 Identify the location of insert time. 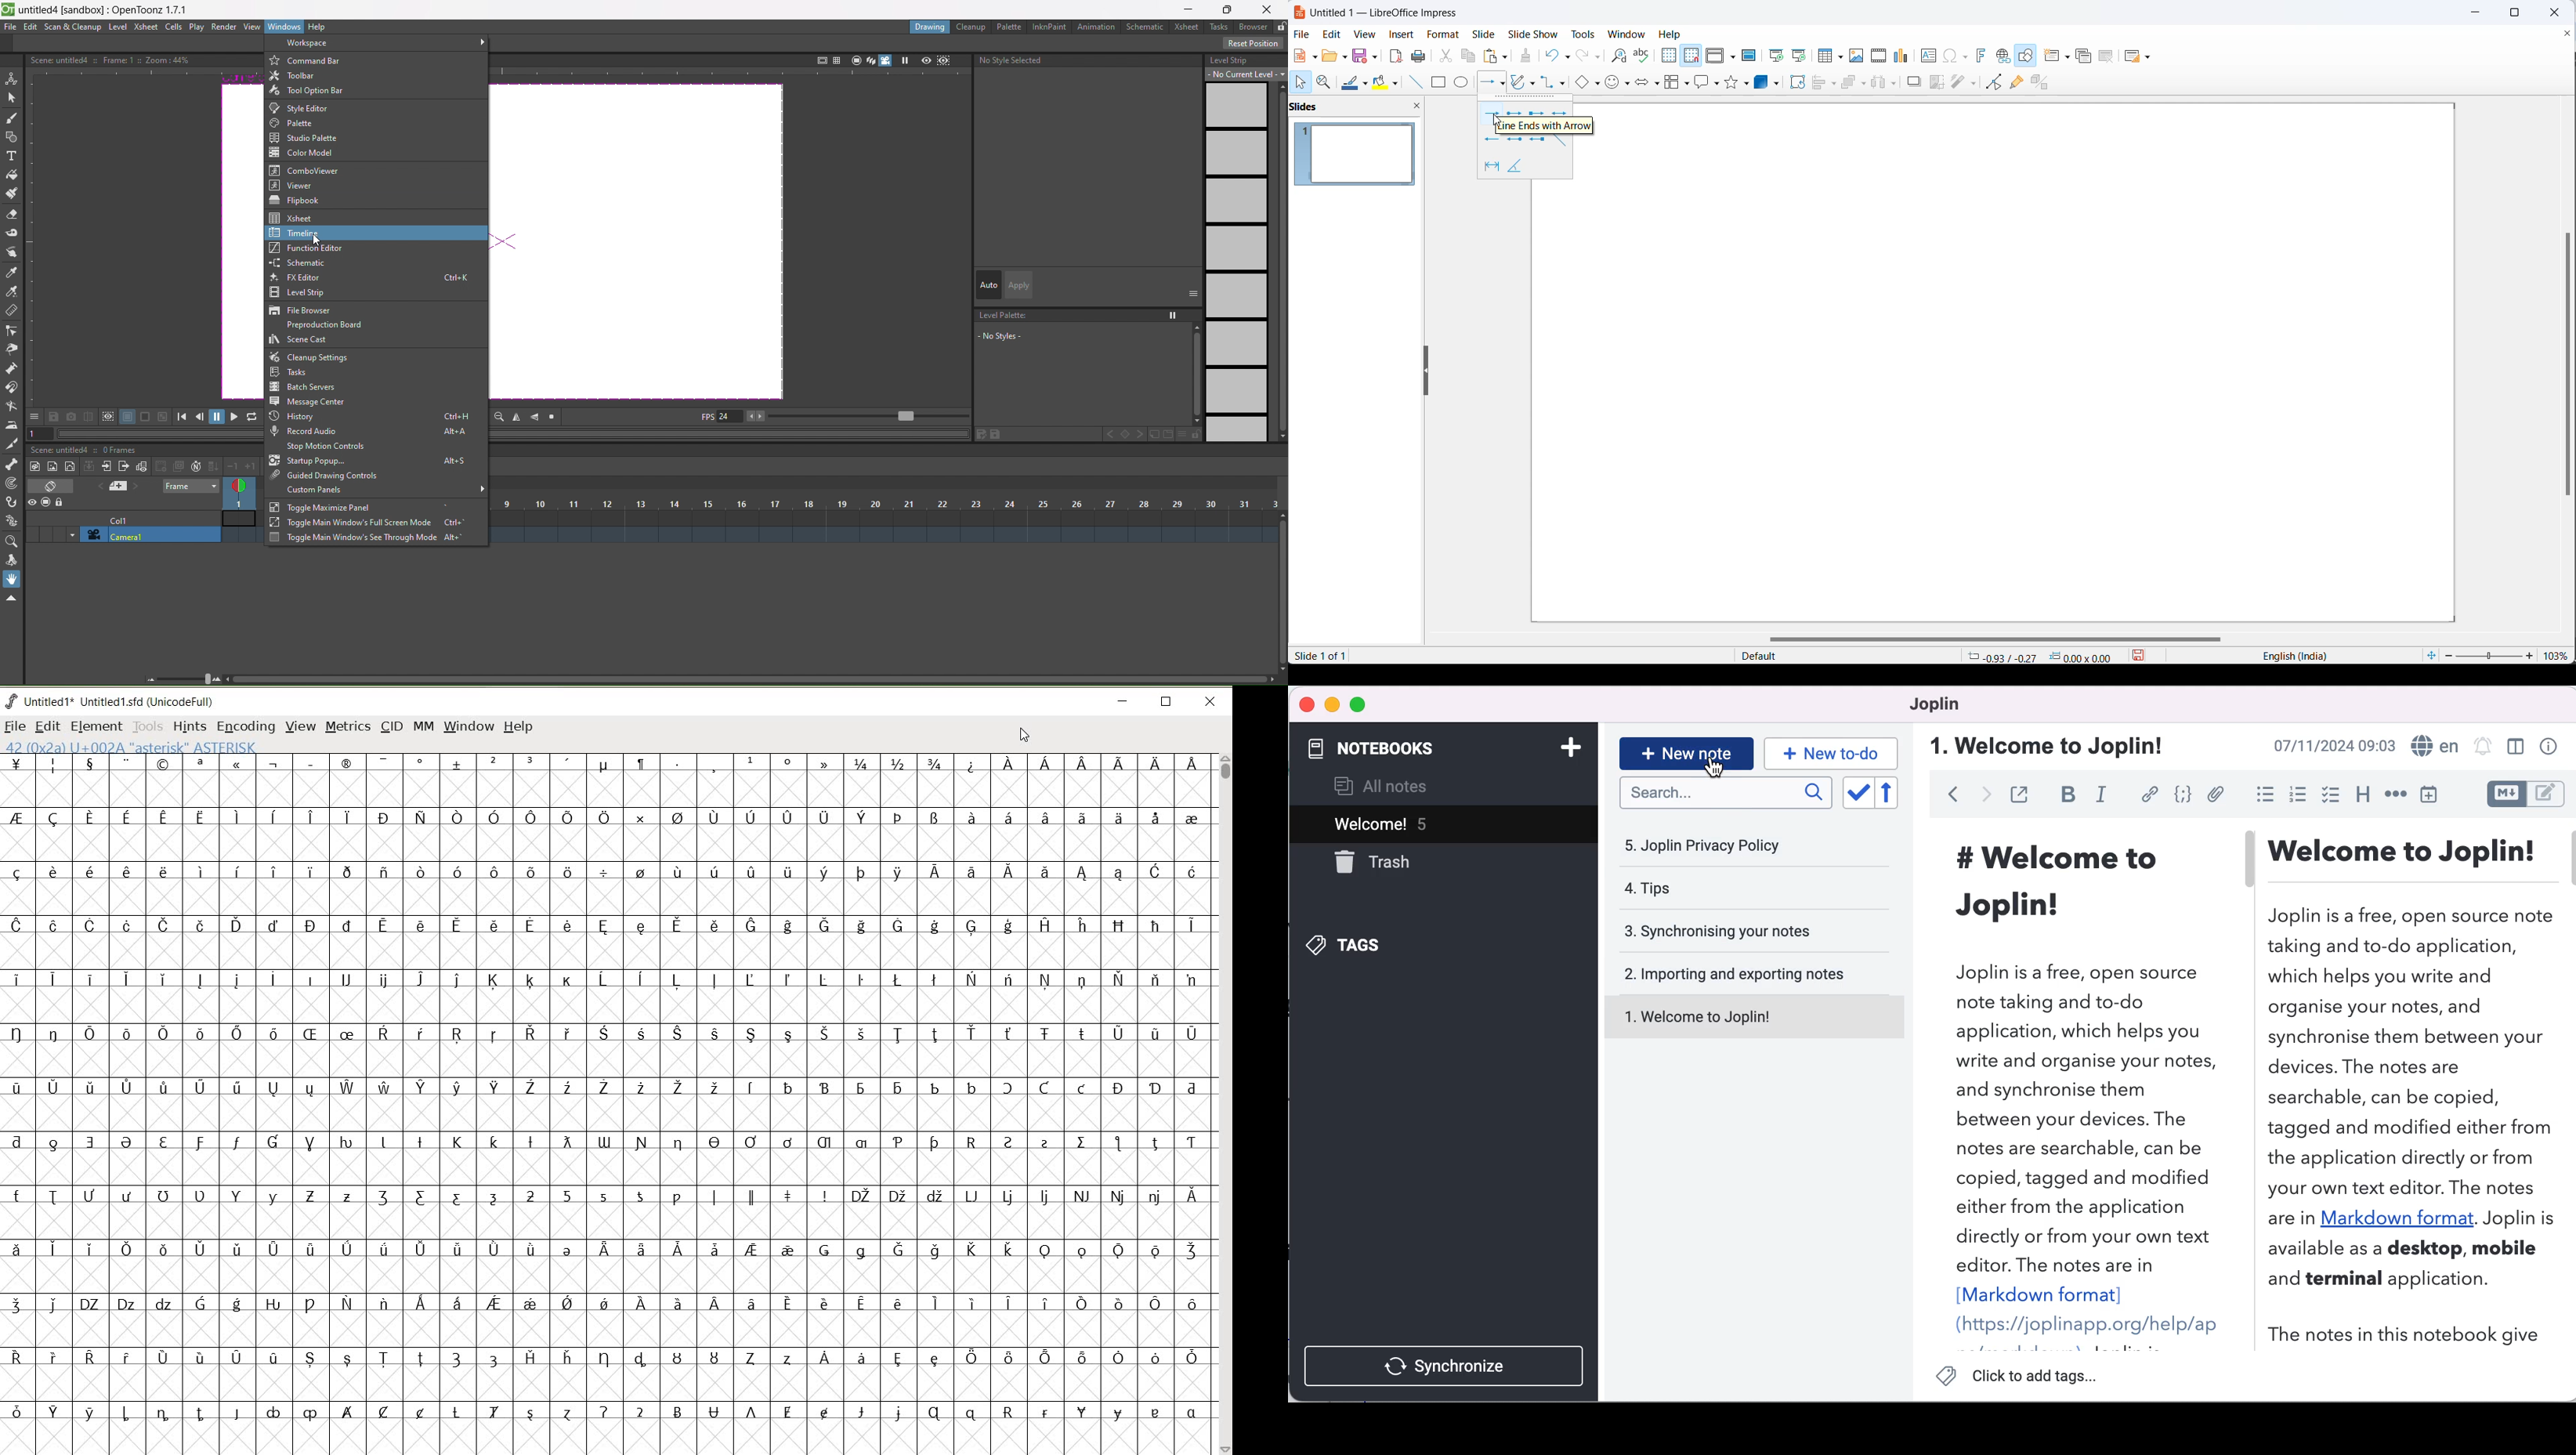
(2437, 794).